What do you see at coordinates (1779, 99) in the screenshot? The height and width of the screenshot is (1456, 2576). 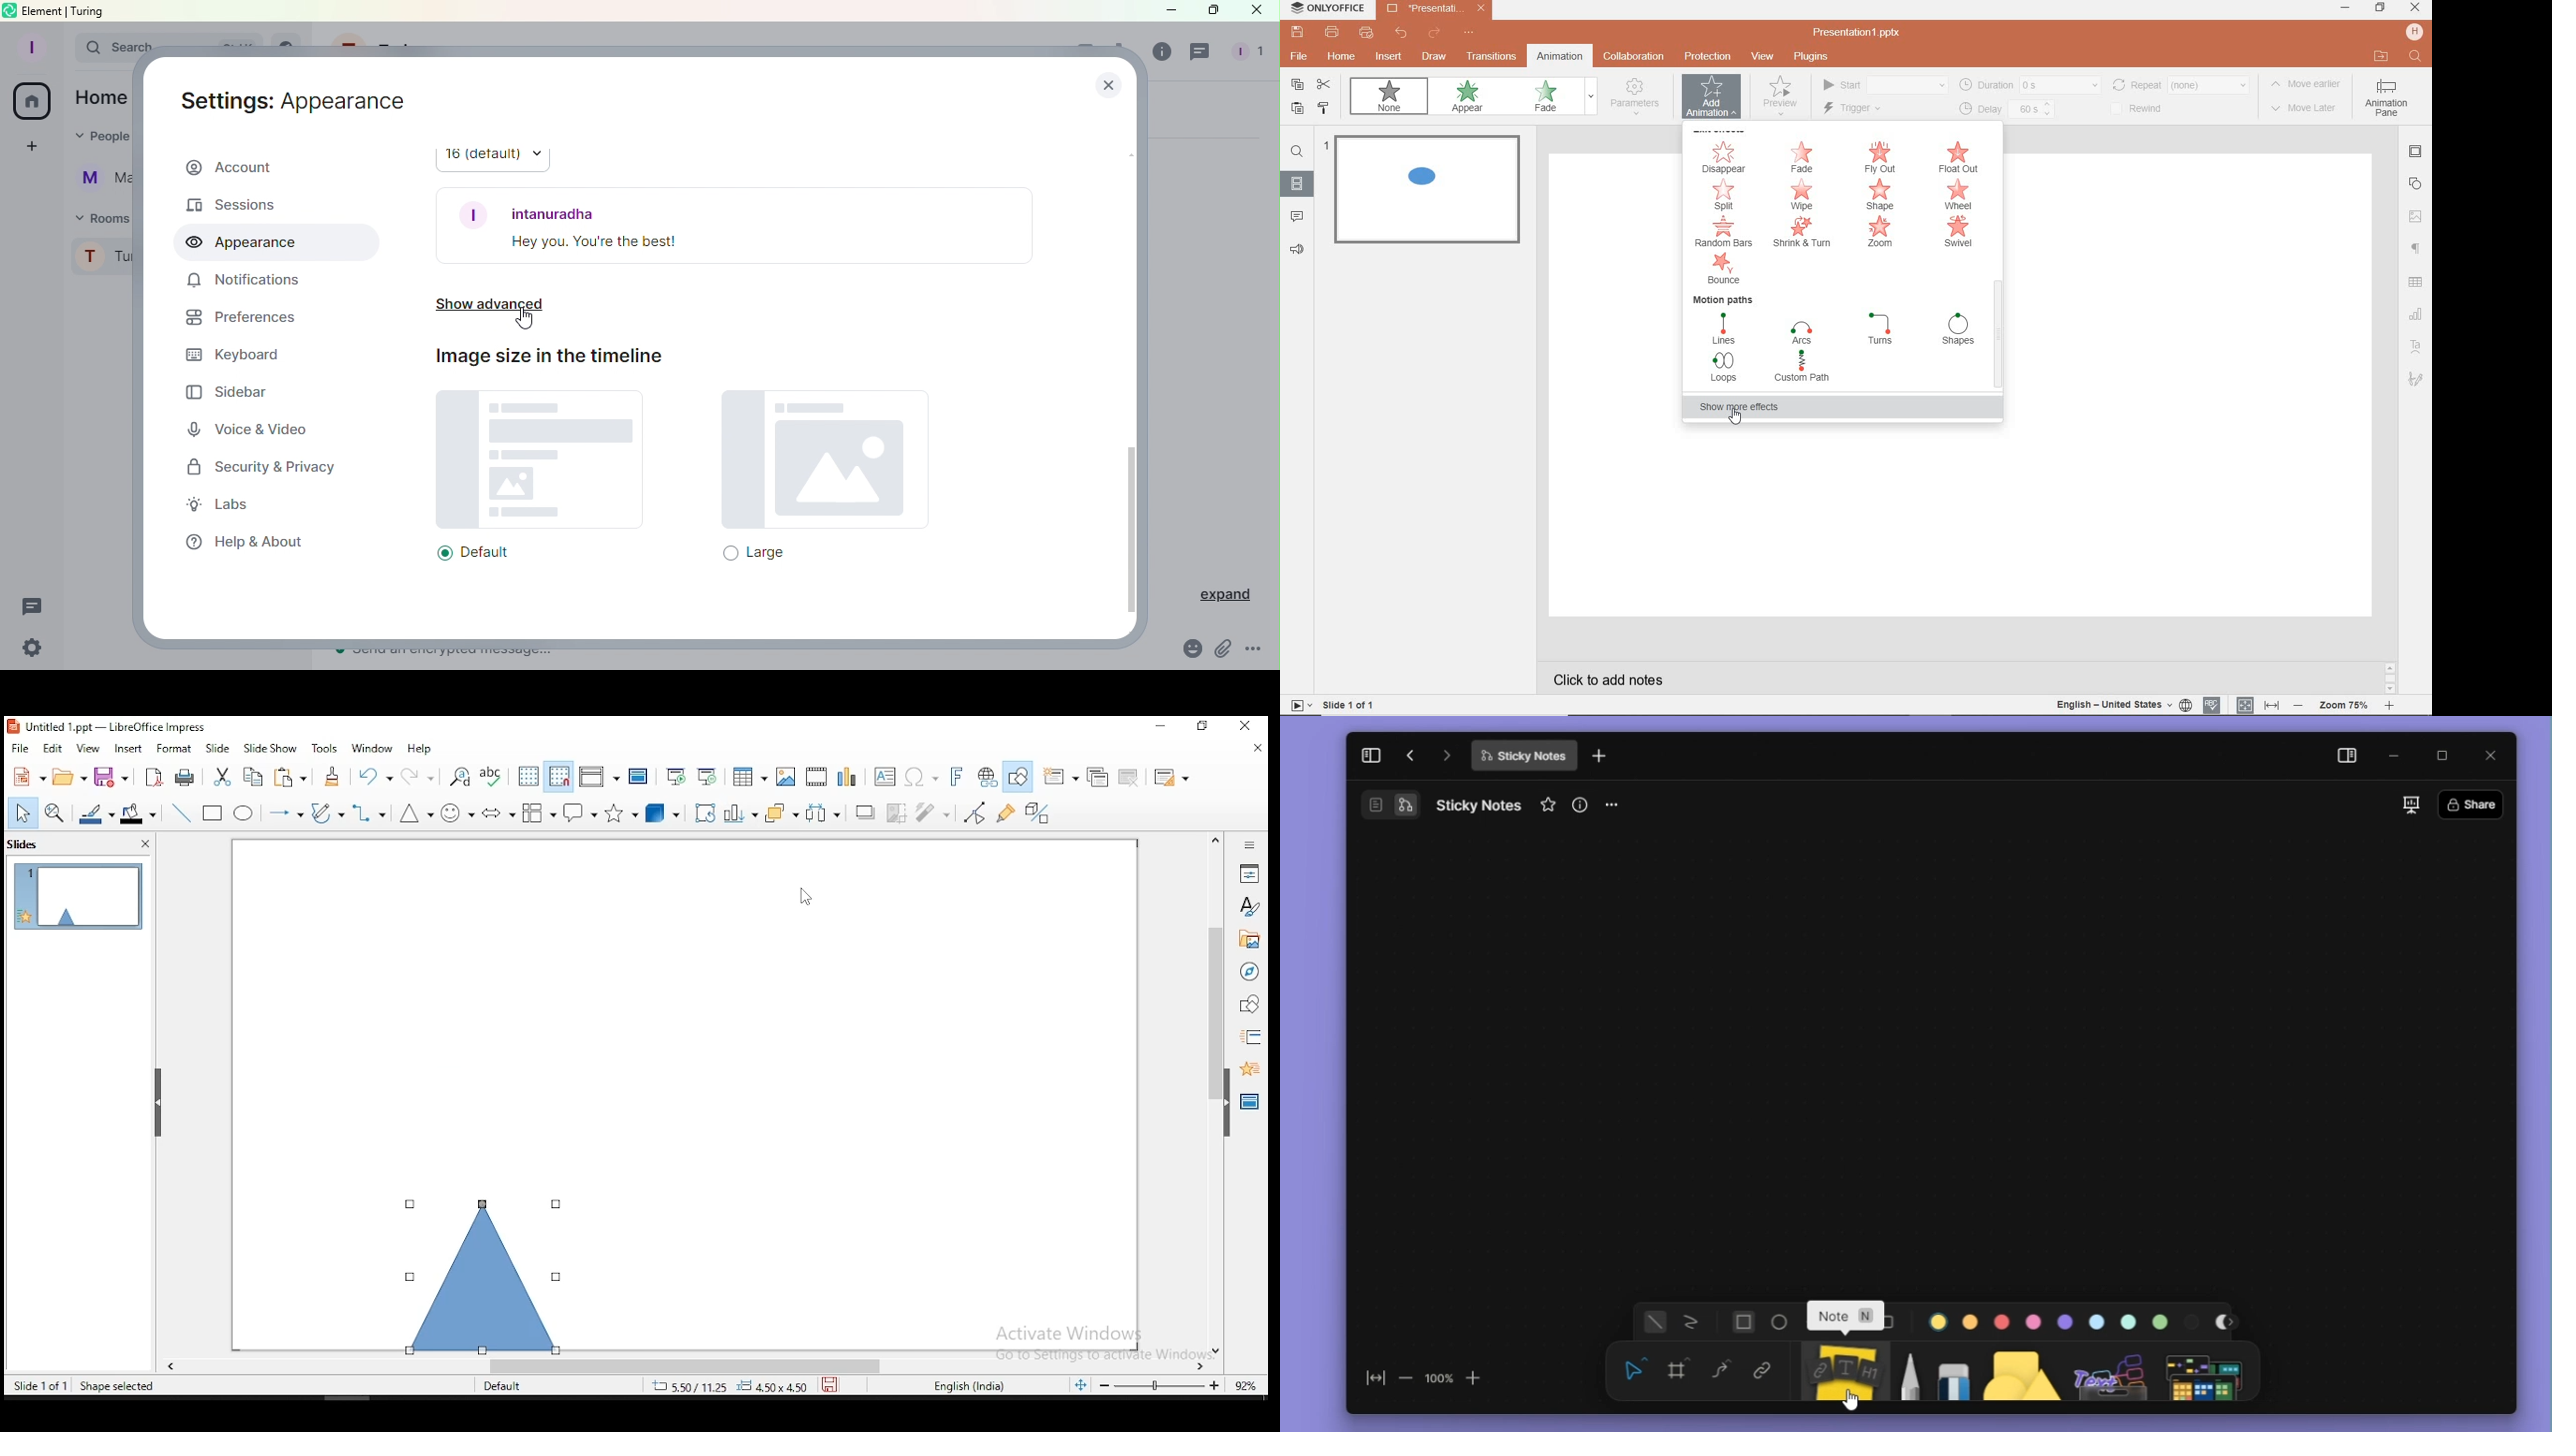 I see `preview` at bounding box center [1779, 99].